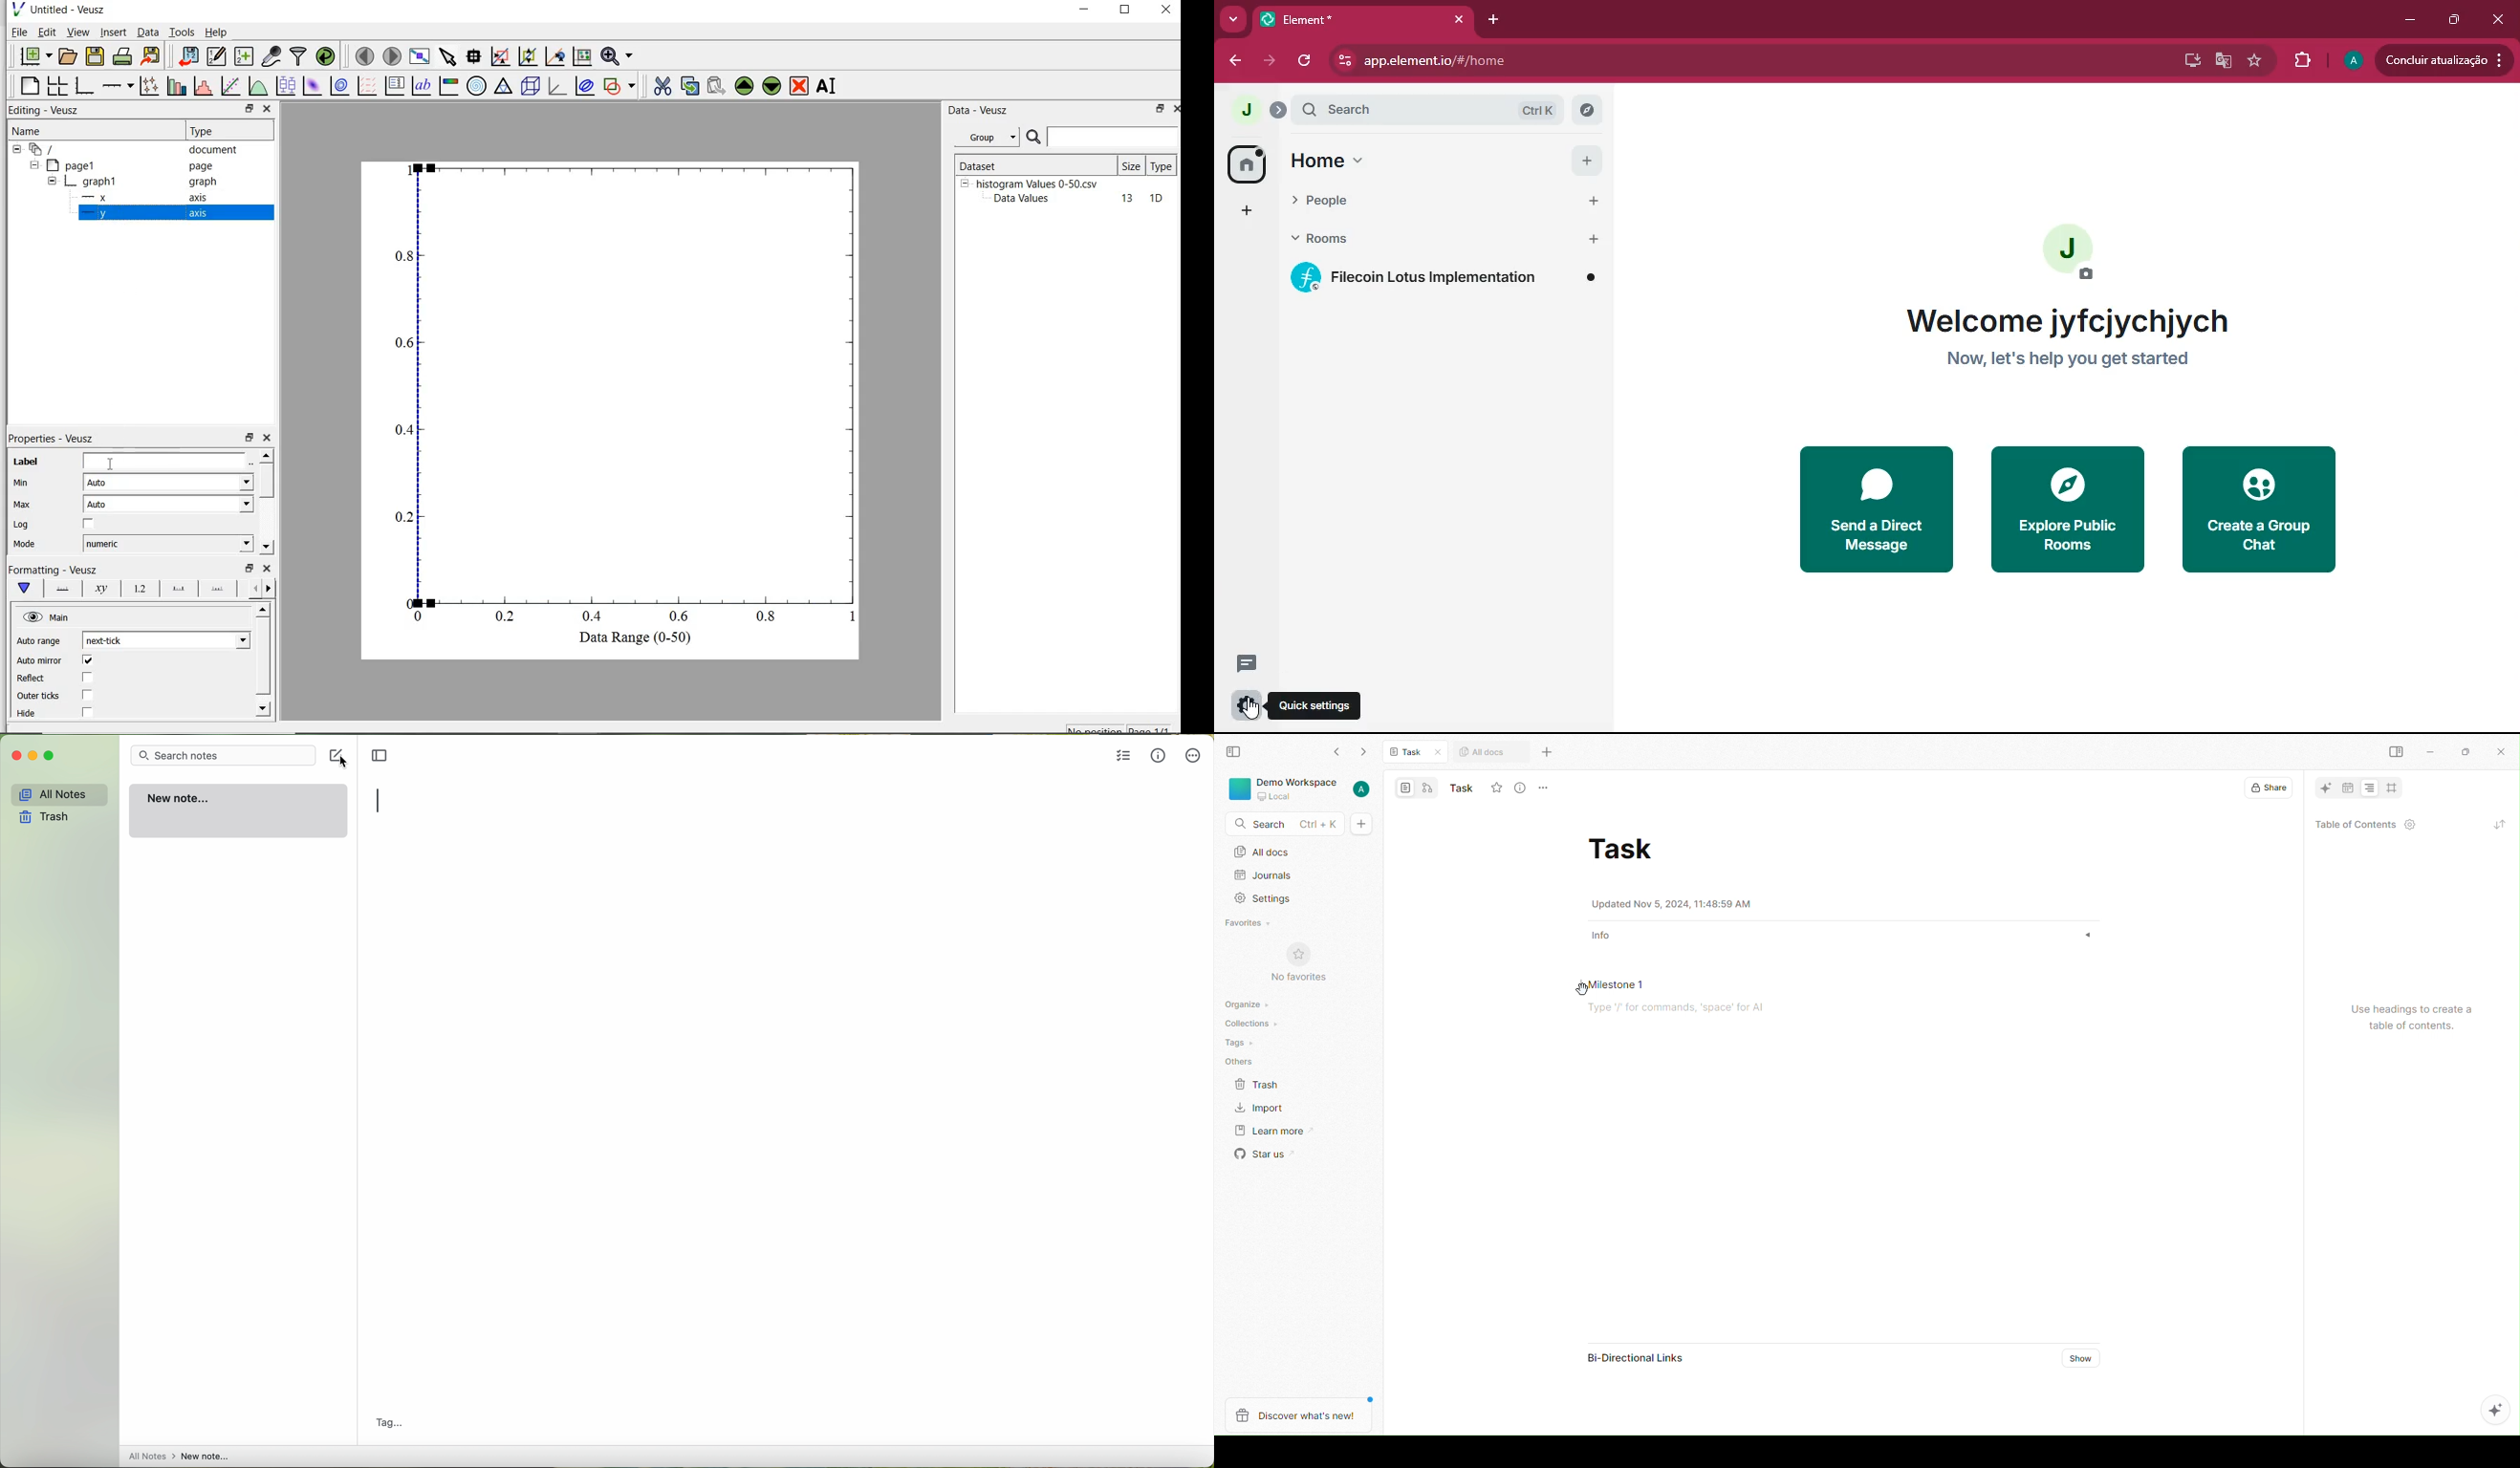  What do you see at coordinates (33, 165) in the screenshot?
I see `hide` at bounding box center [33, 165].